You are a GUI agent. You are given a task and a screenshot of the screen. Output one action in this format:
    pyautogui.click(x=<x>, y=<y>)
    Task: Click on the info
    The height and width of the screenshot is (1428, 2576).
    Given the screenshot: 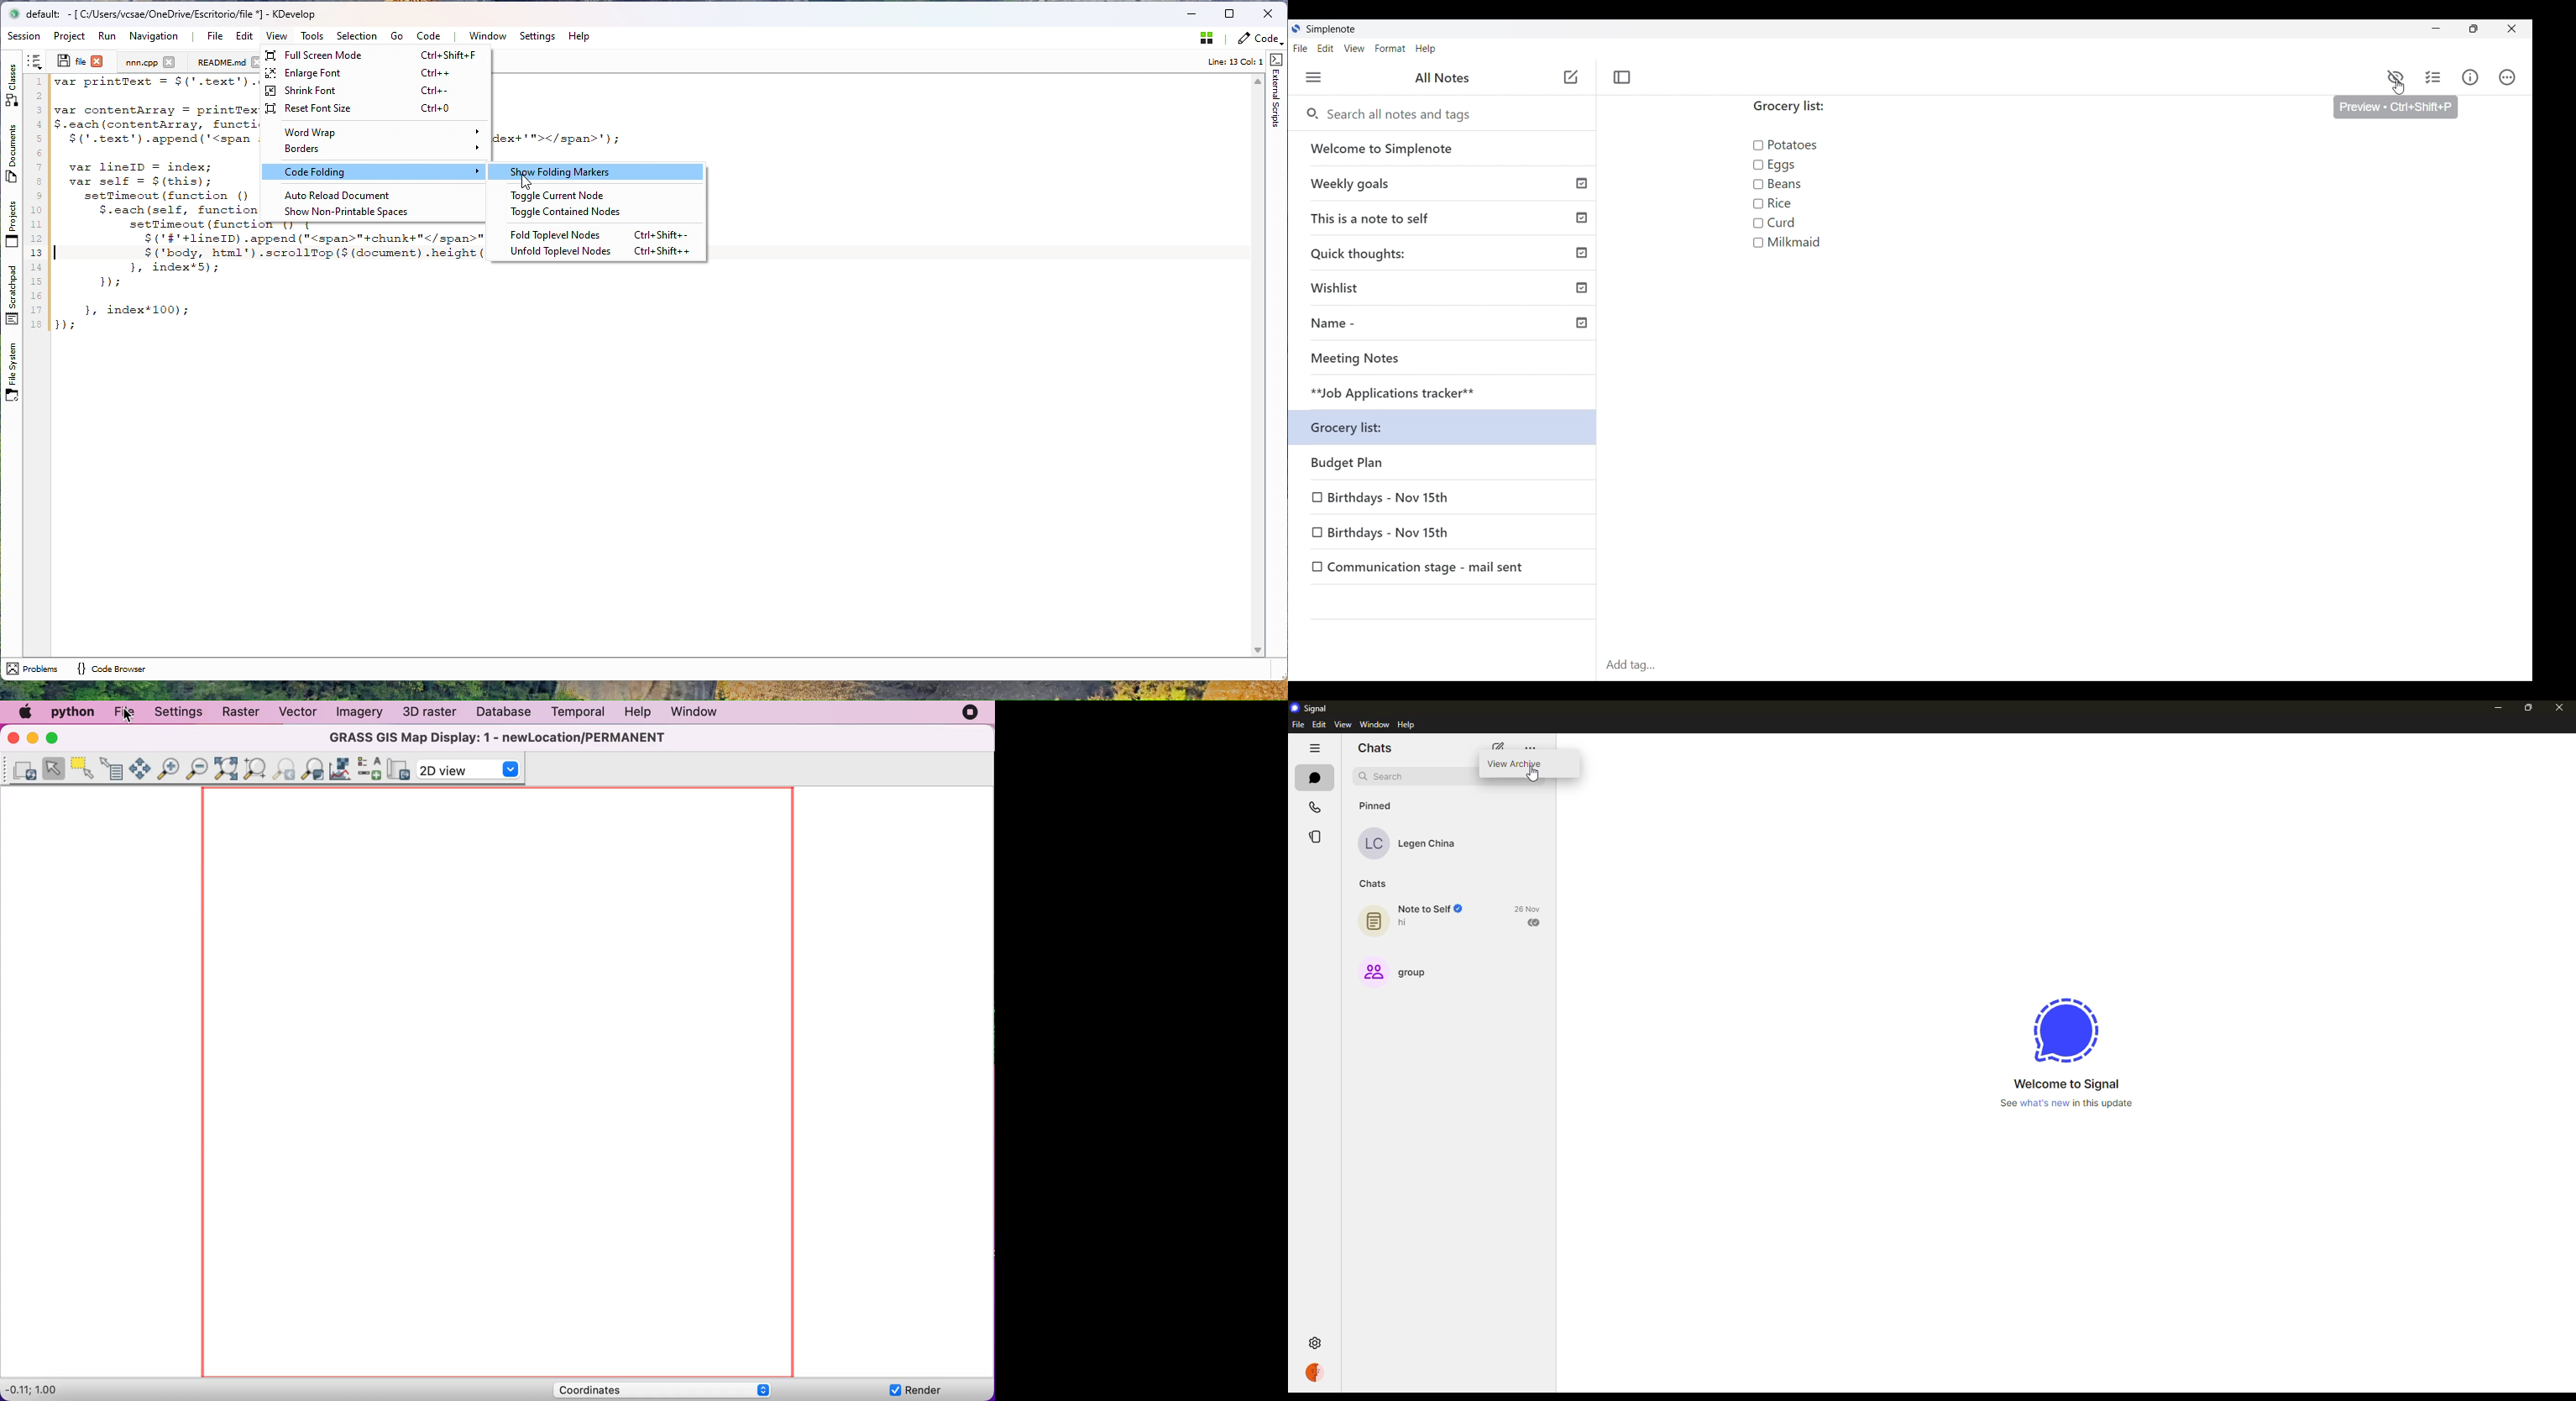 What is the action you would take?
    pyautogui.click(x=1228, y=62)
    